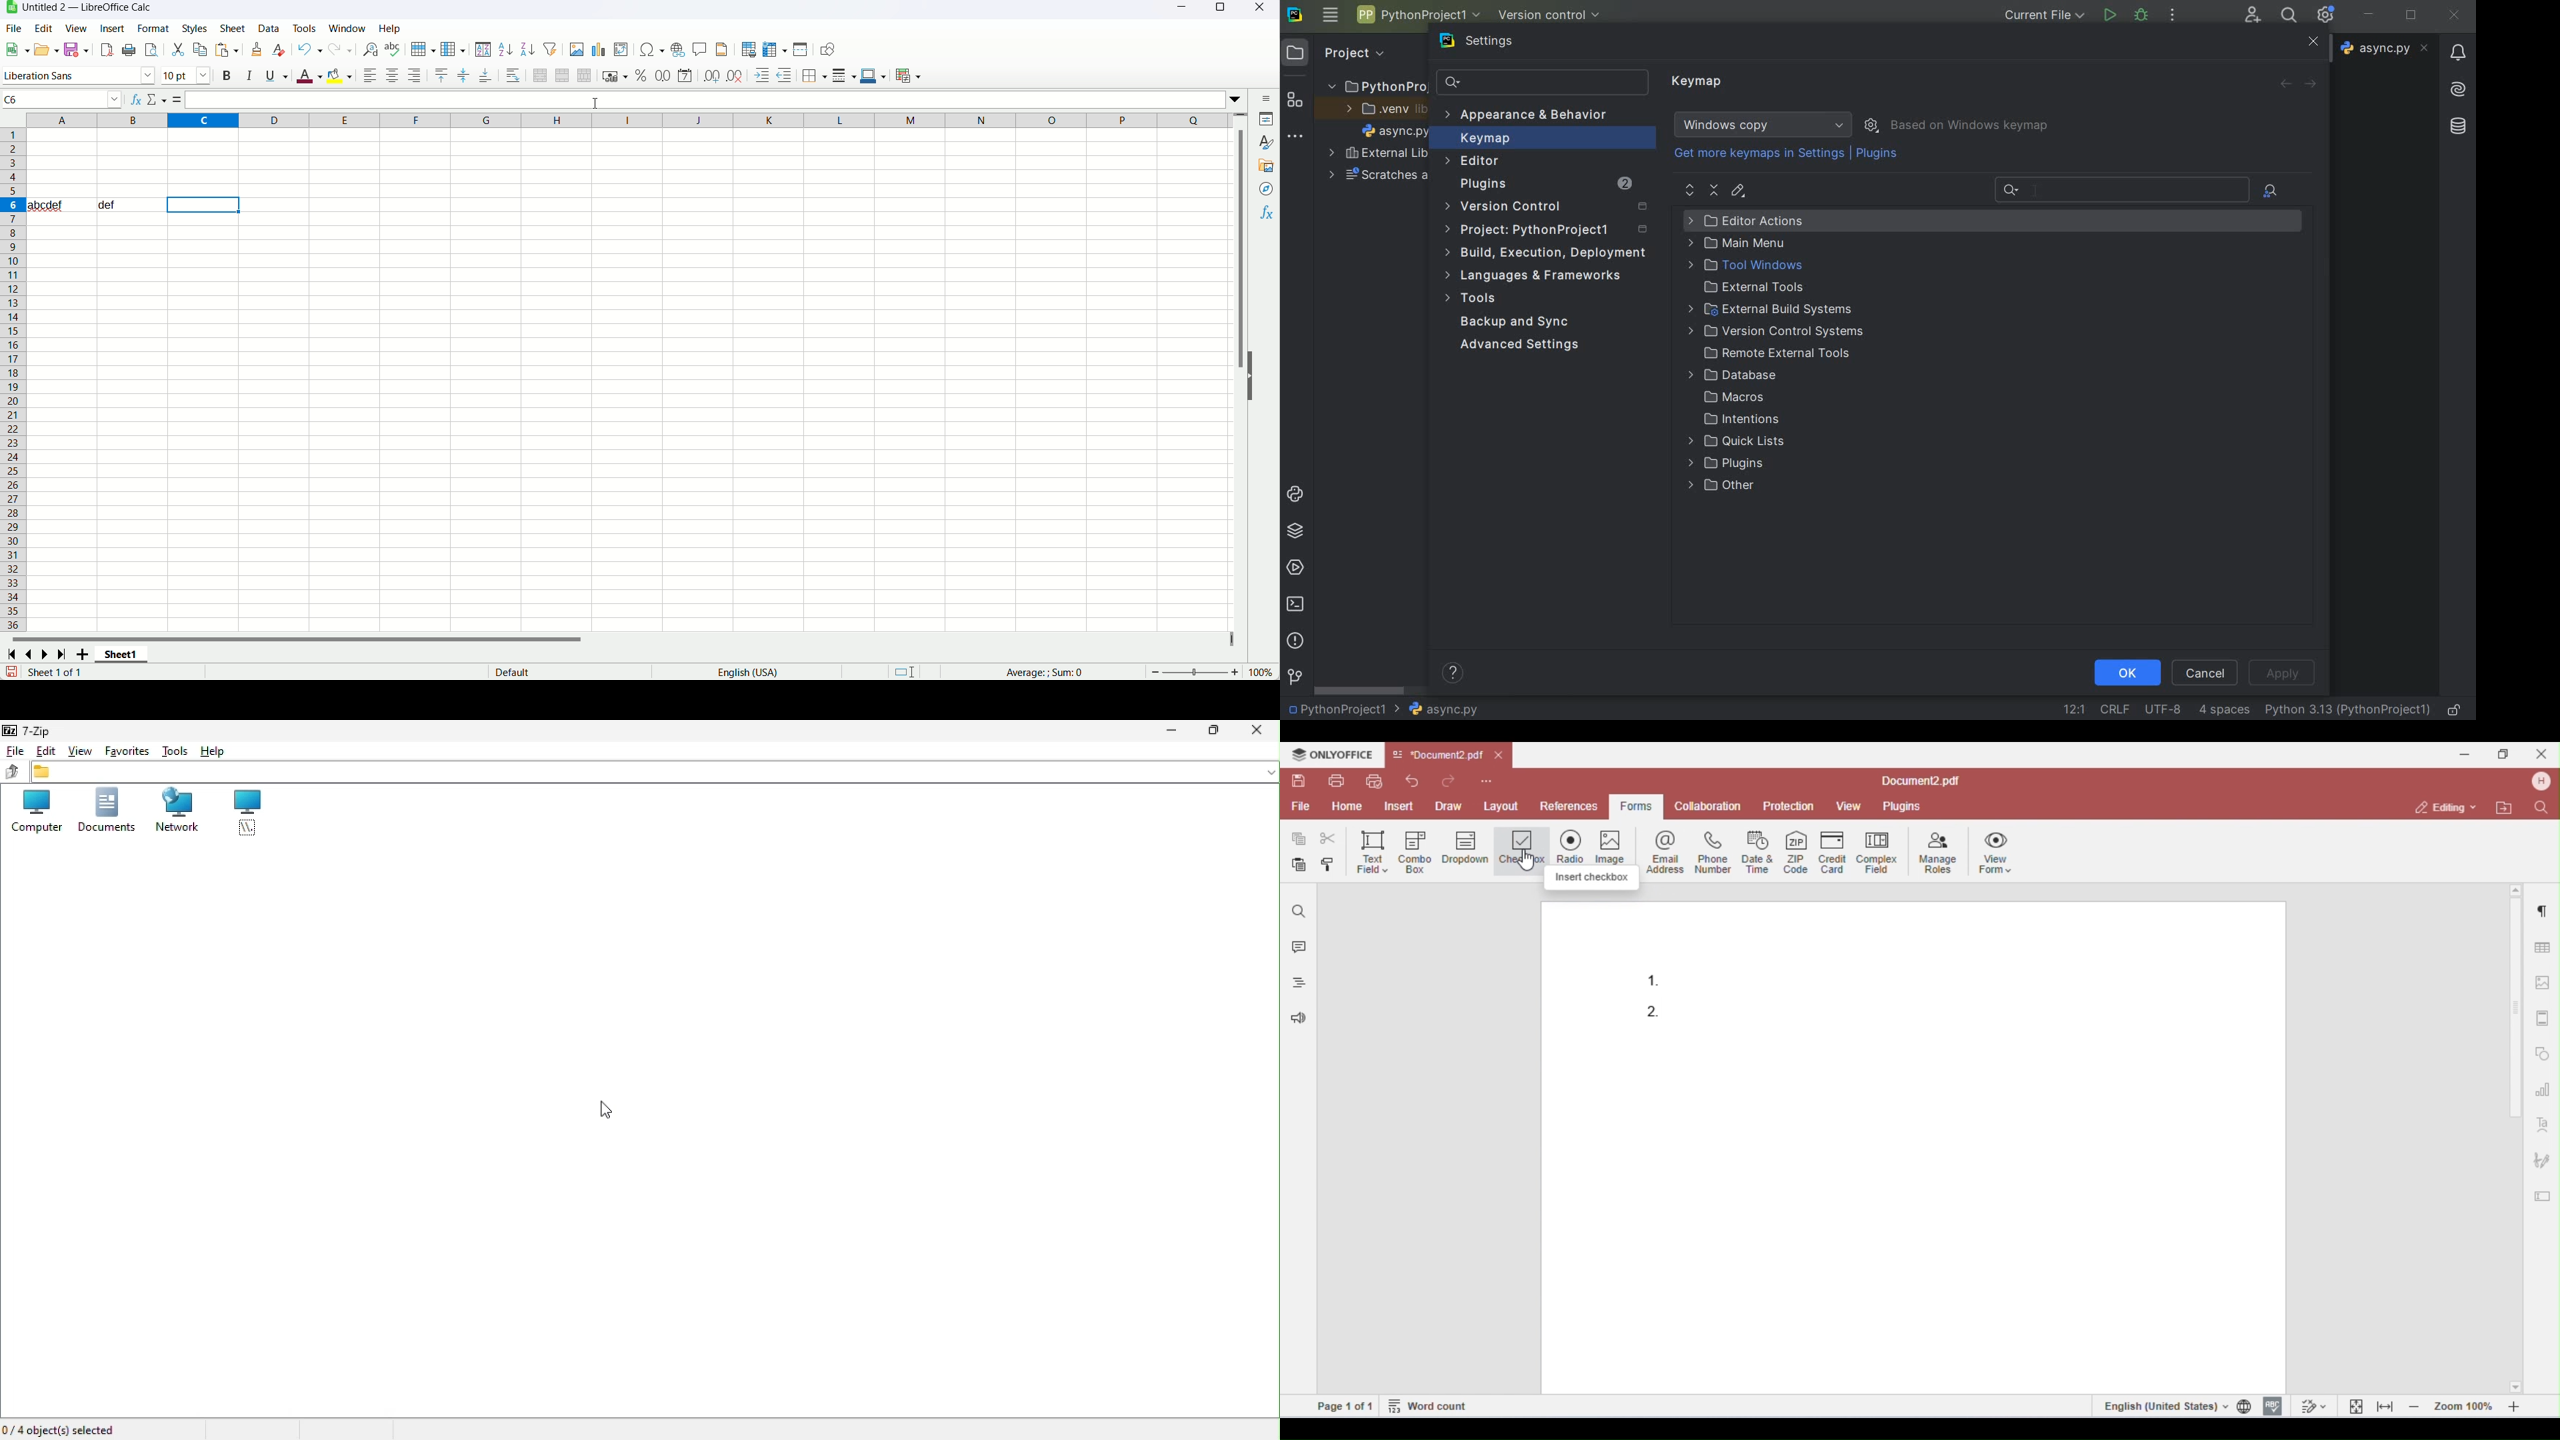 This screenshot has height=1456, width=2576. I want to click on insert special character, so click(652, 49).